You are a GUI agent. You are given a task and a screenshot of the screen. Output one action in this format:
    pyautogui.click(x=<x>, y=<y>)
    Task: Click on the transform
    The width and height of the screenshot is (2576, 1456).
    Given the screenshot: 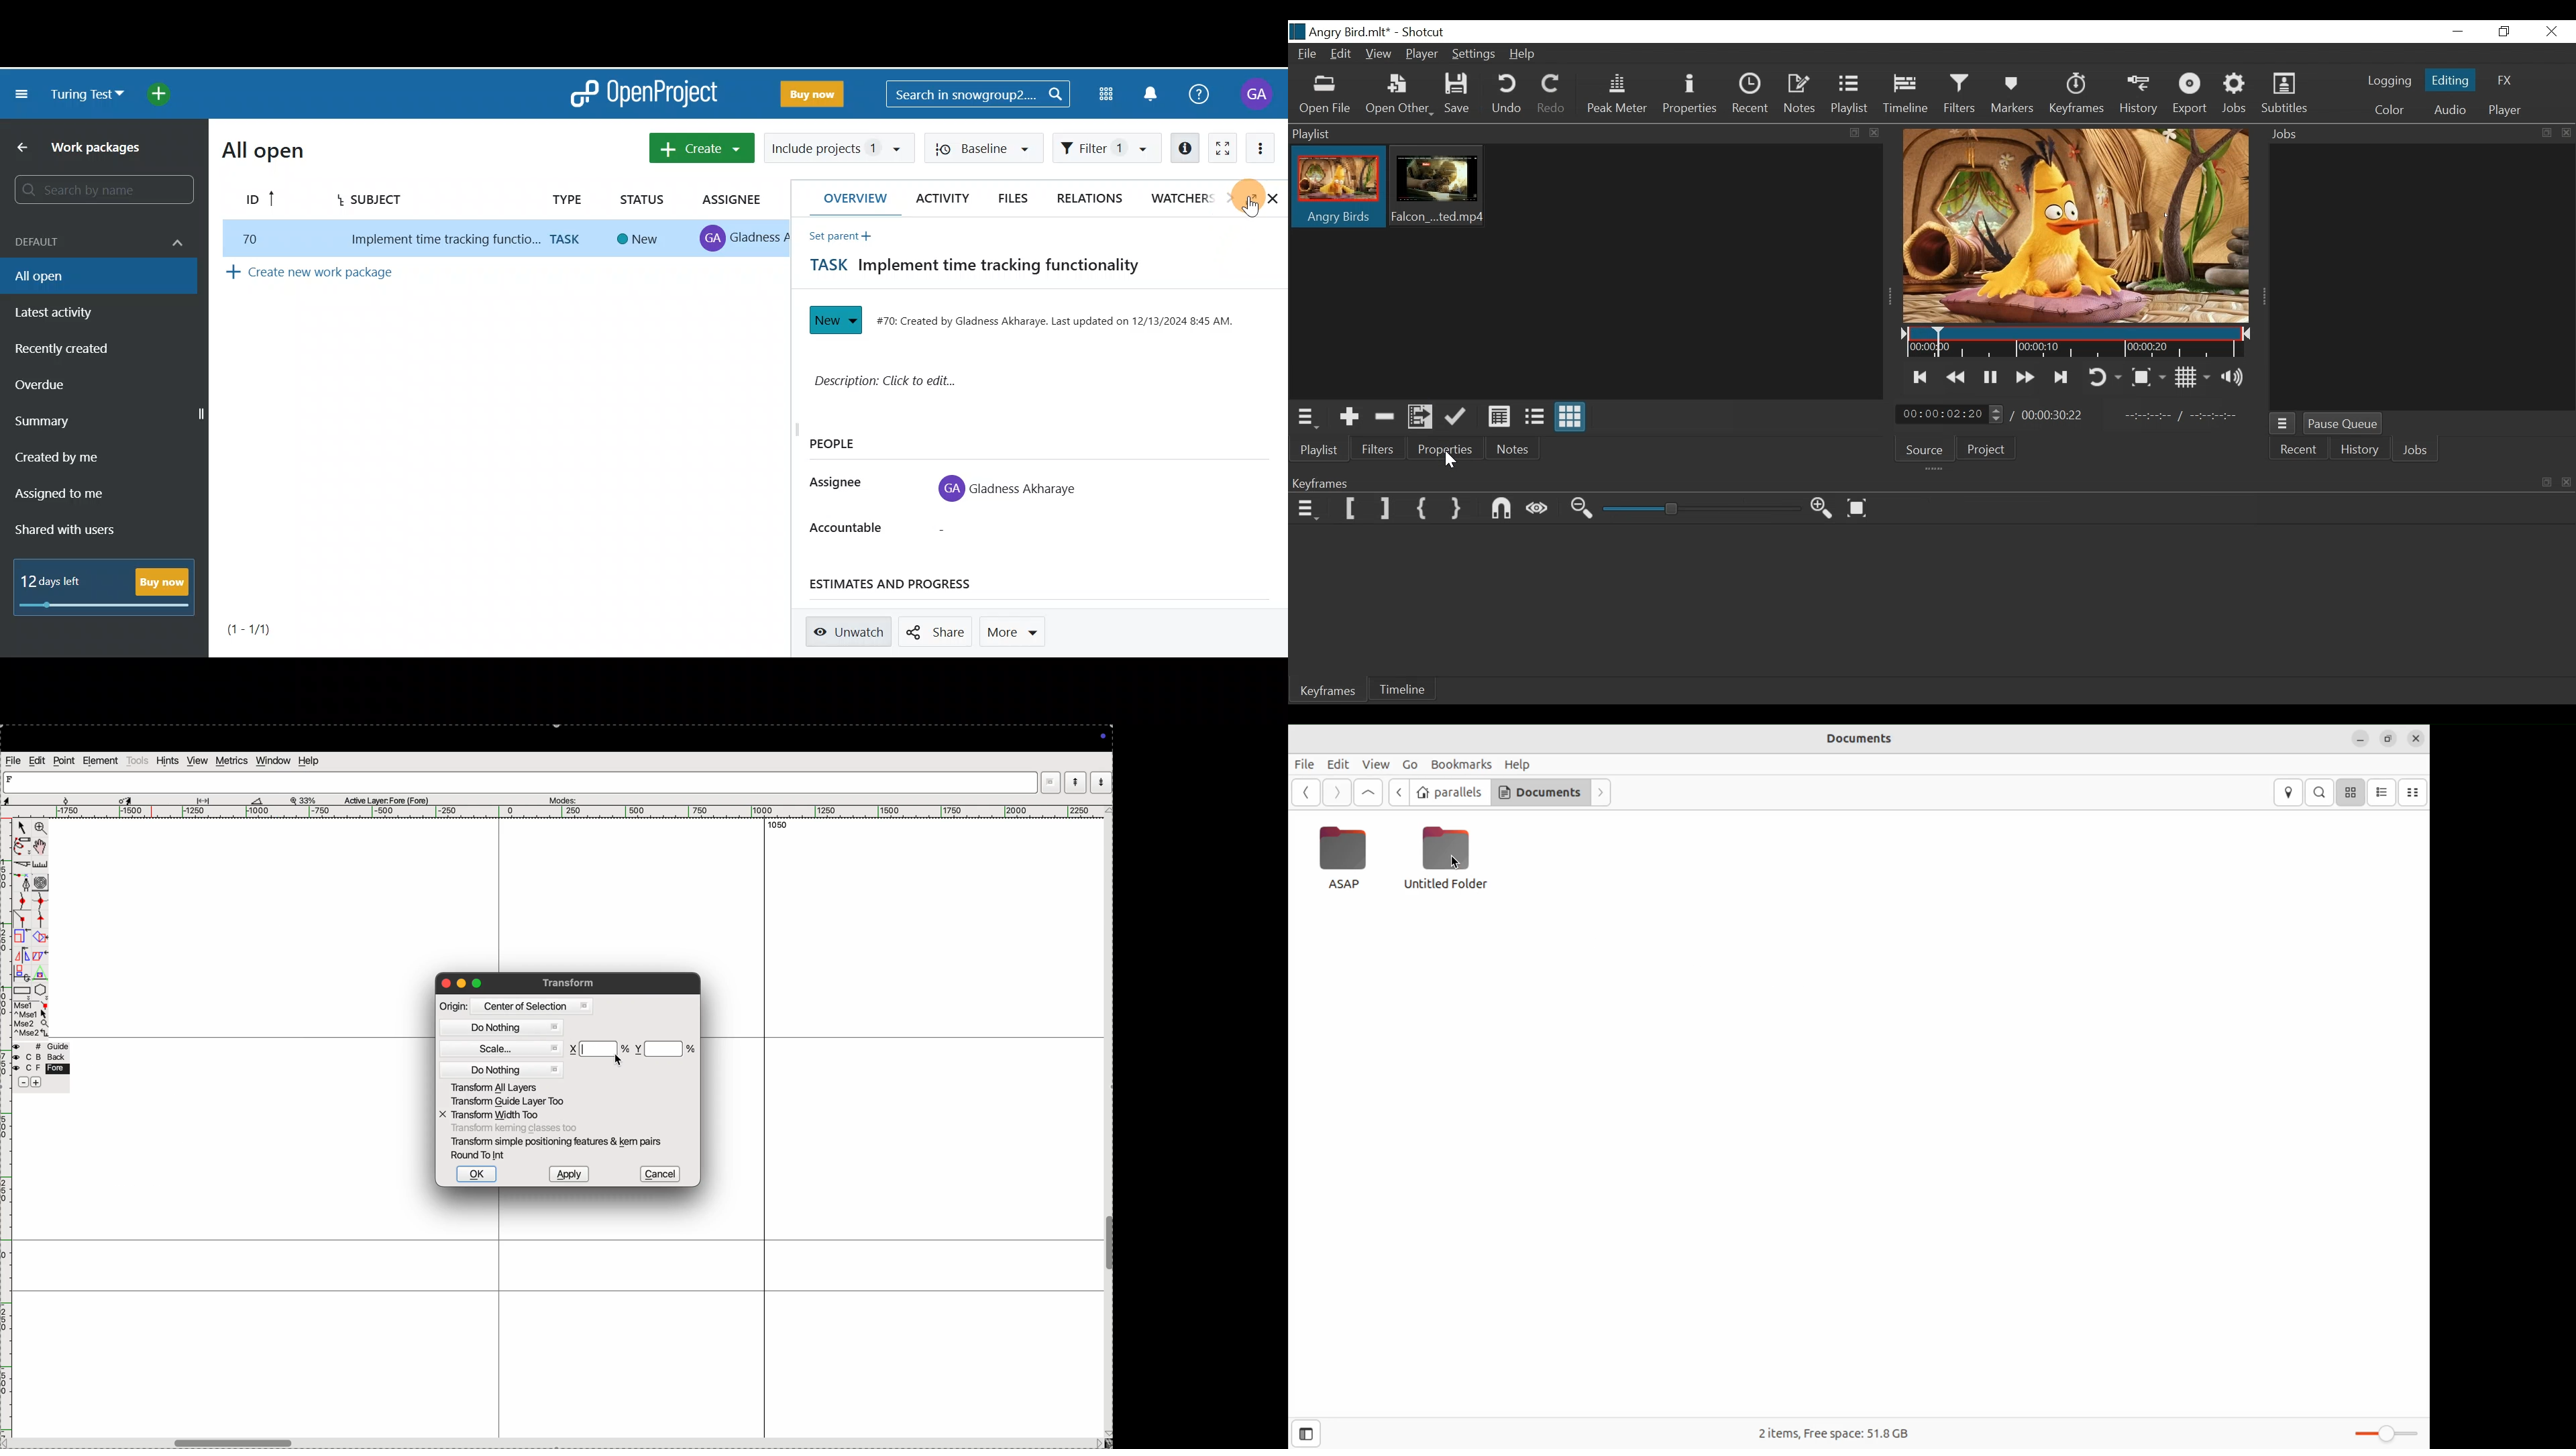 What is the action you would take?
    pyautogui.click(x=571, y=983)
    